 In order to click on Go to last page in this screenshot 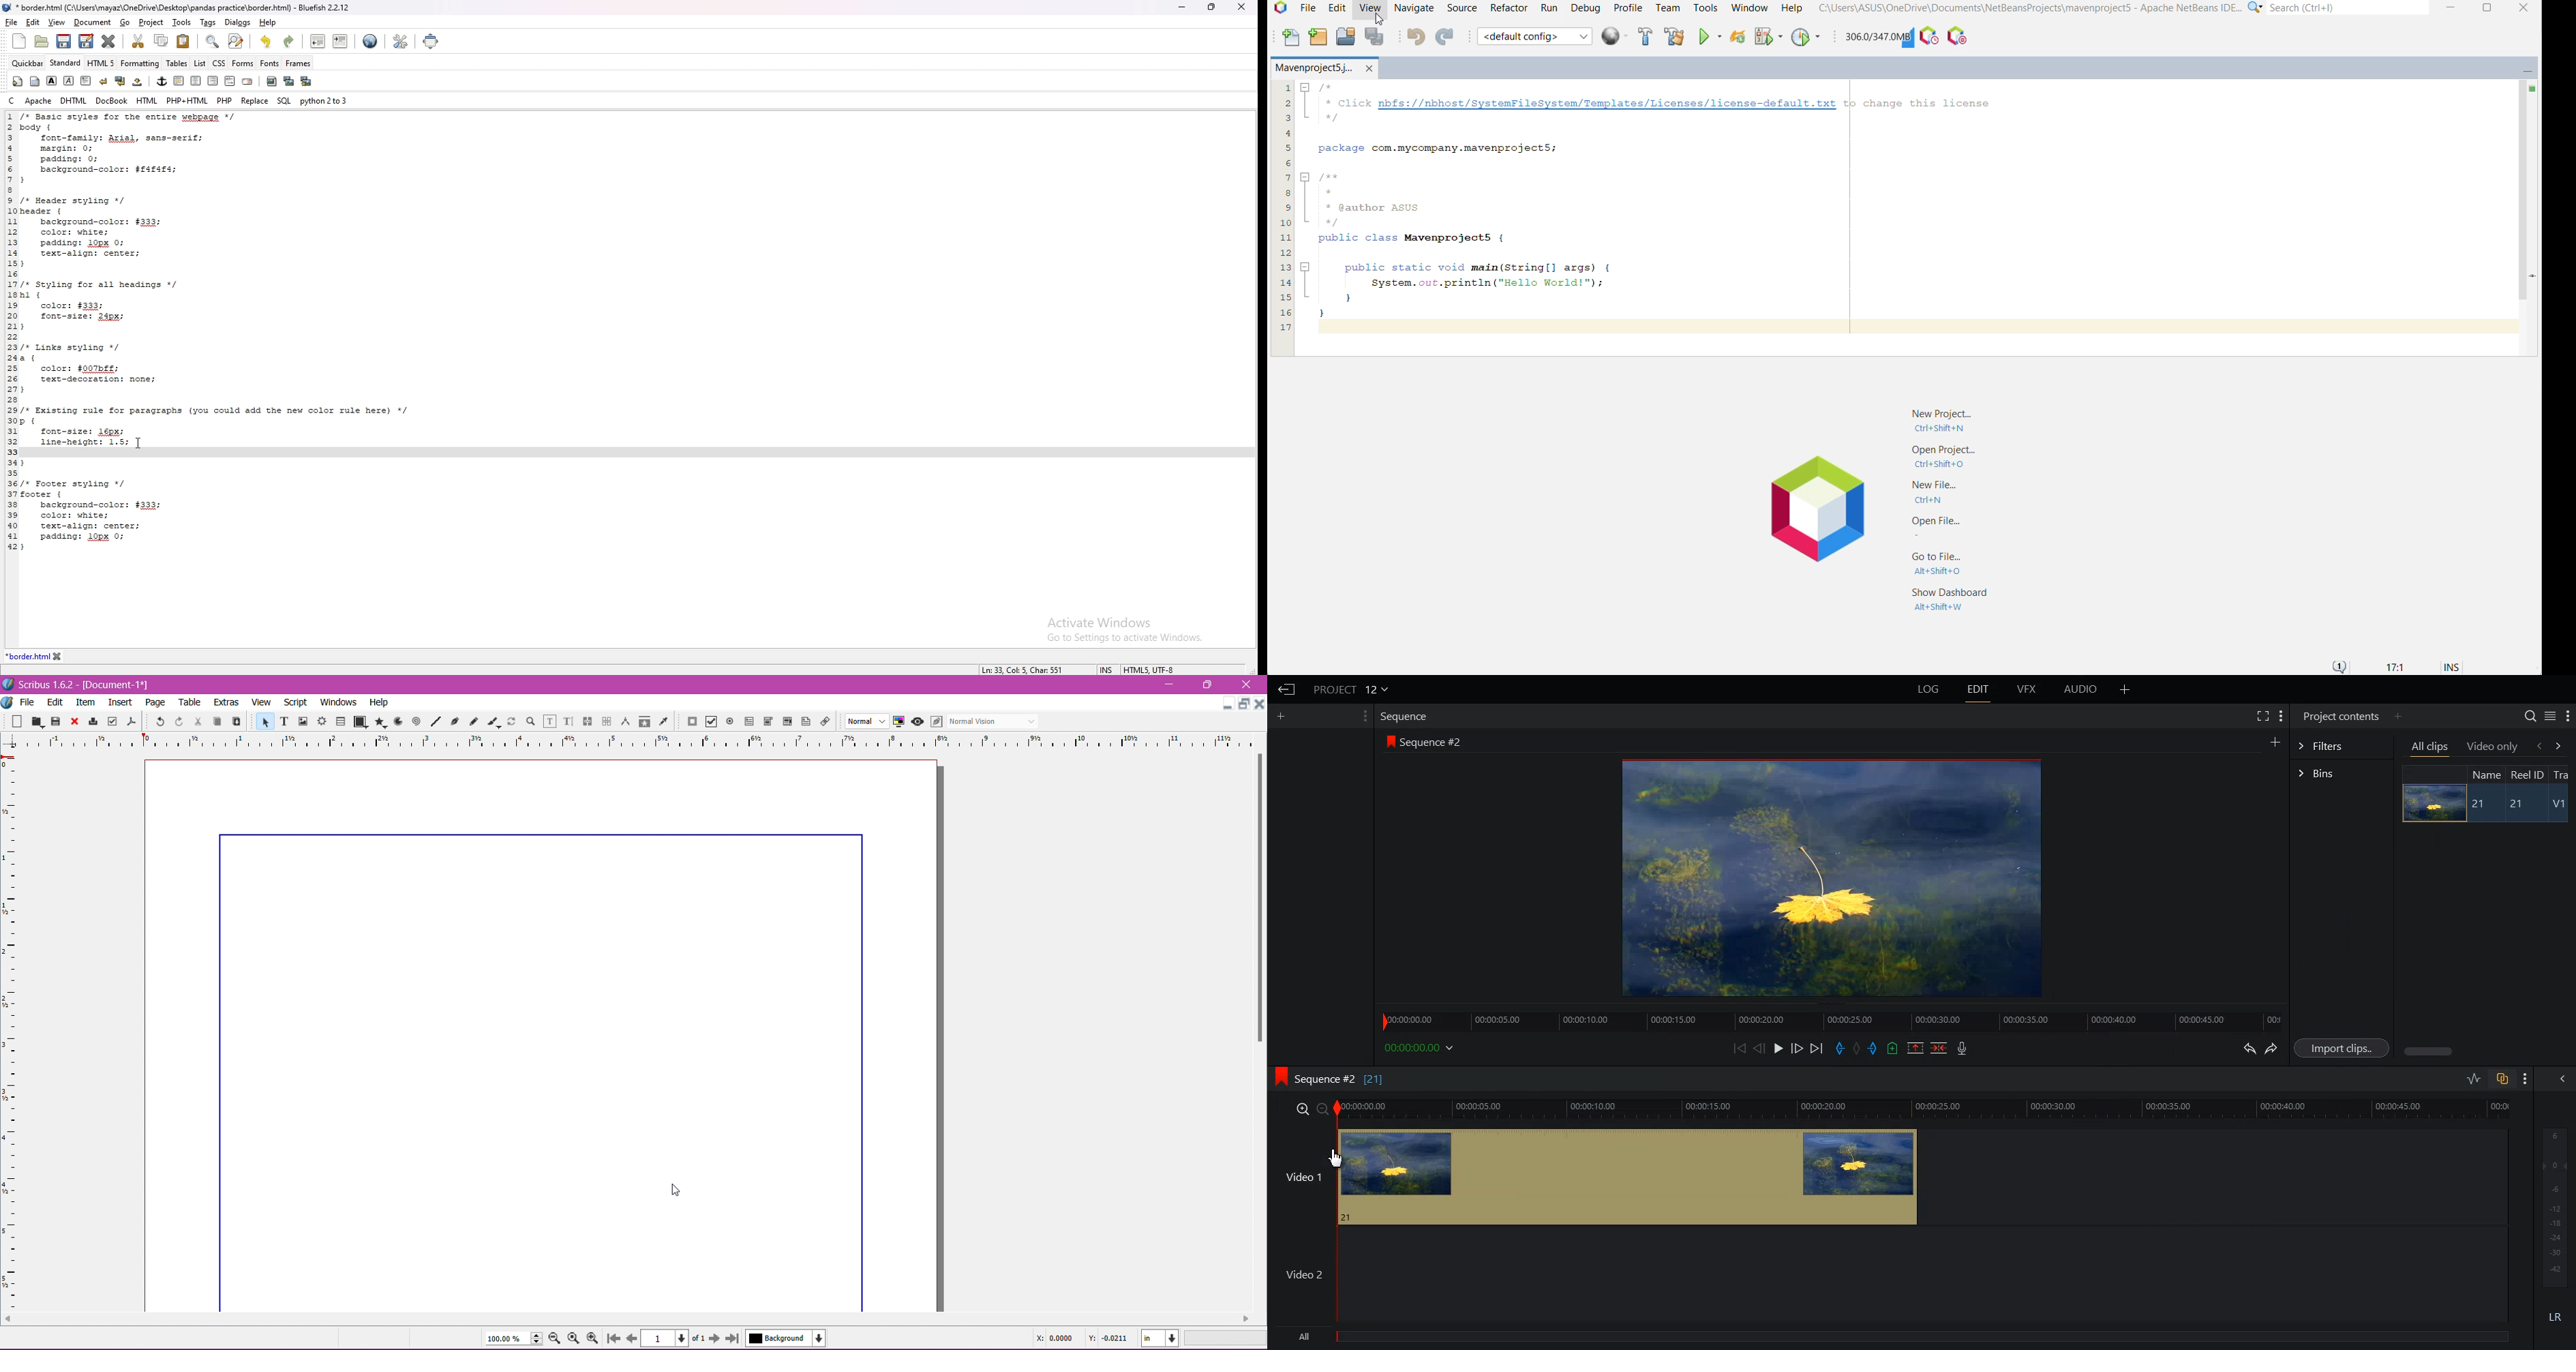, I will do `click(734, 1339)`.